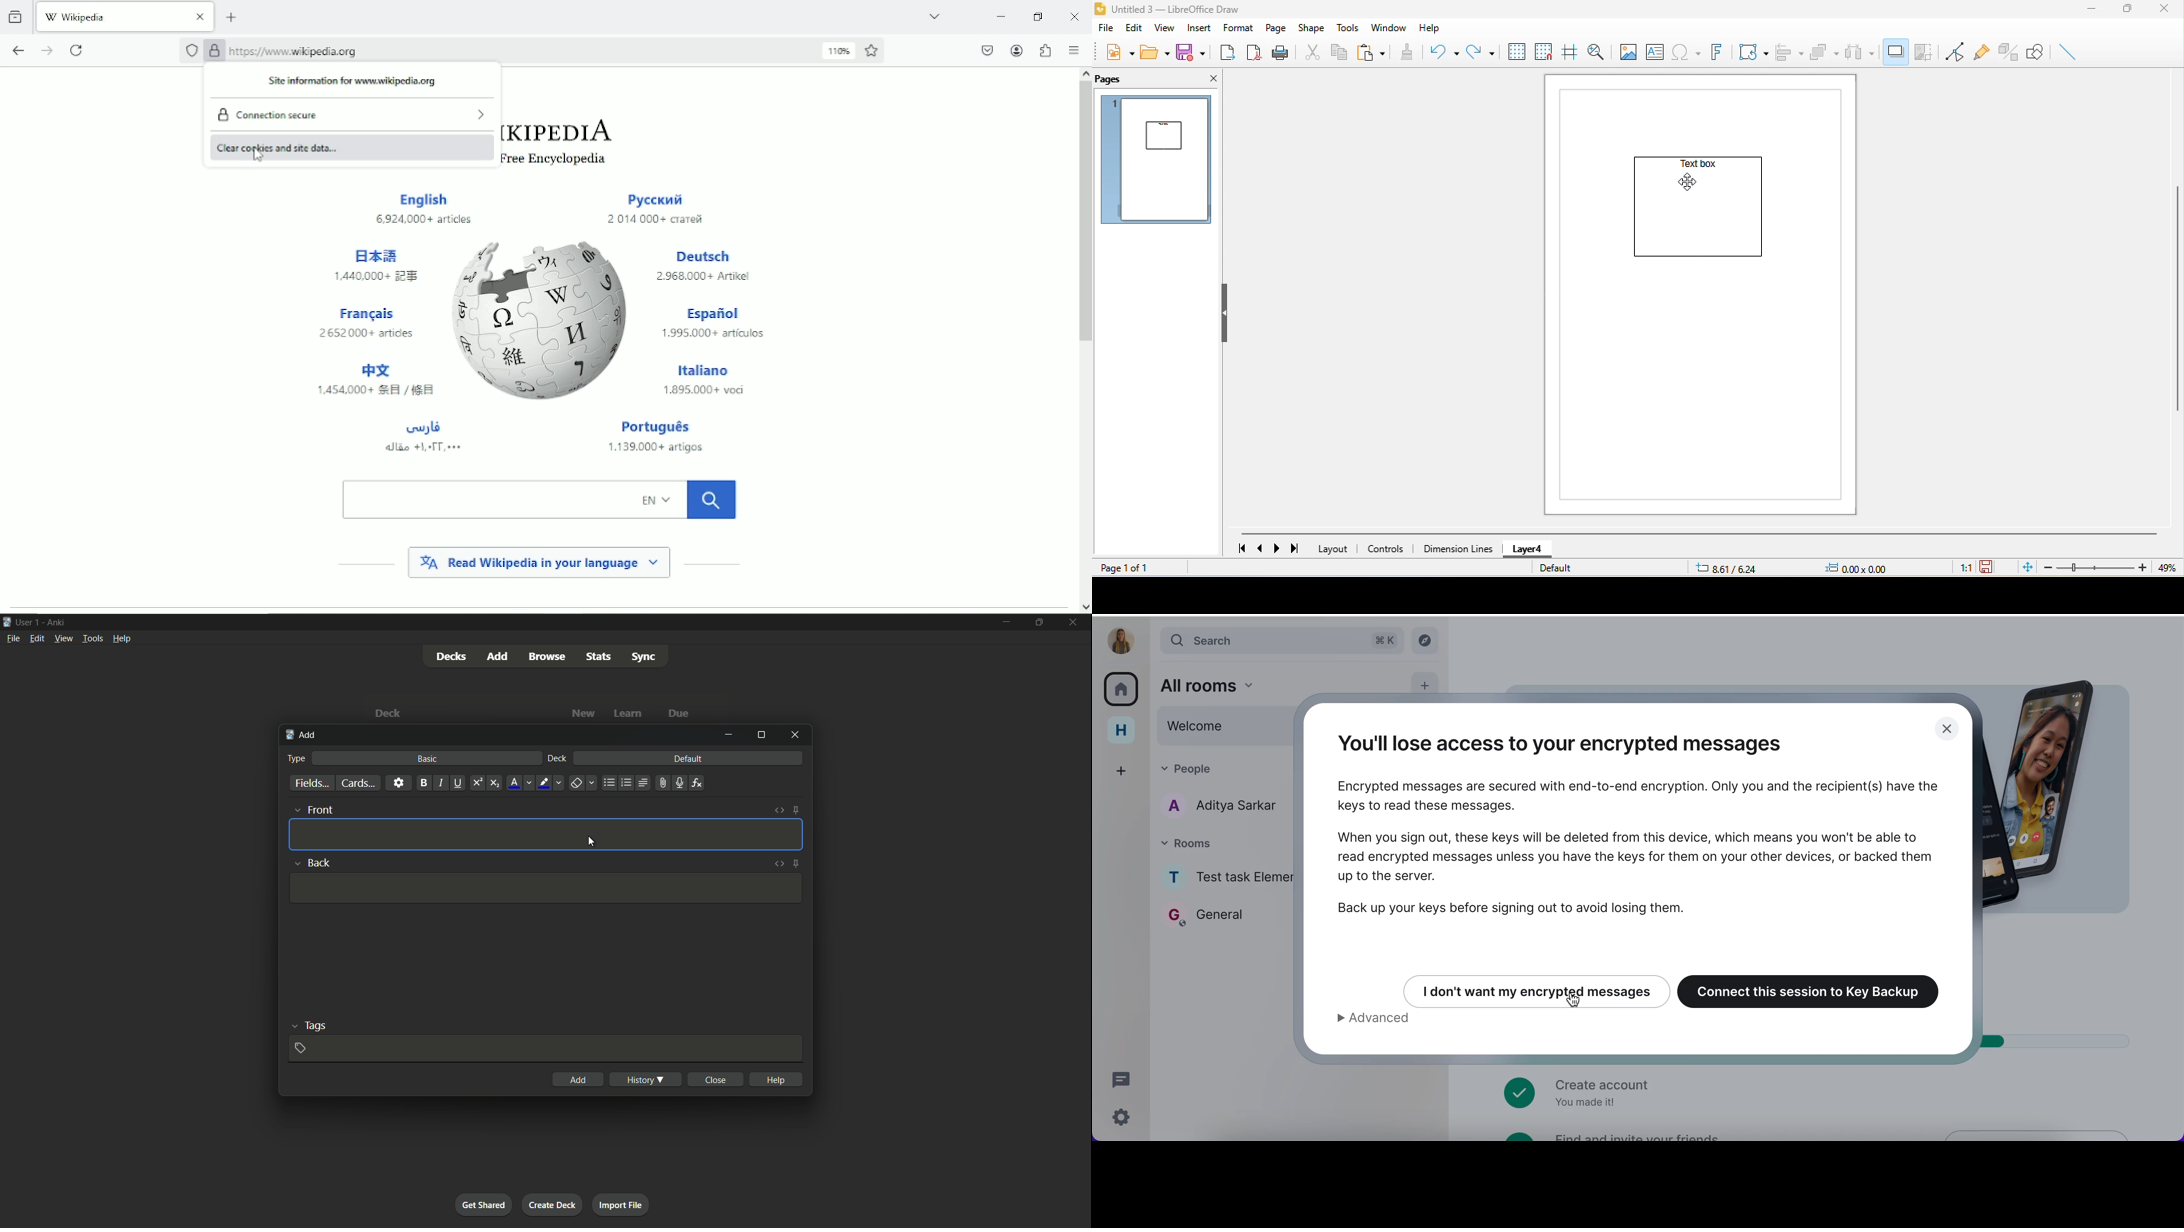 This screenshot has width=2184, height=1232. Describe the element at coordinates (1255, 54) in the screenshot. I see `export directly as pdf` at that location.